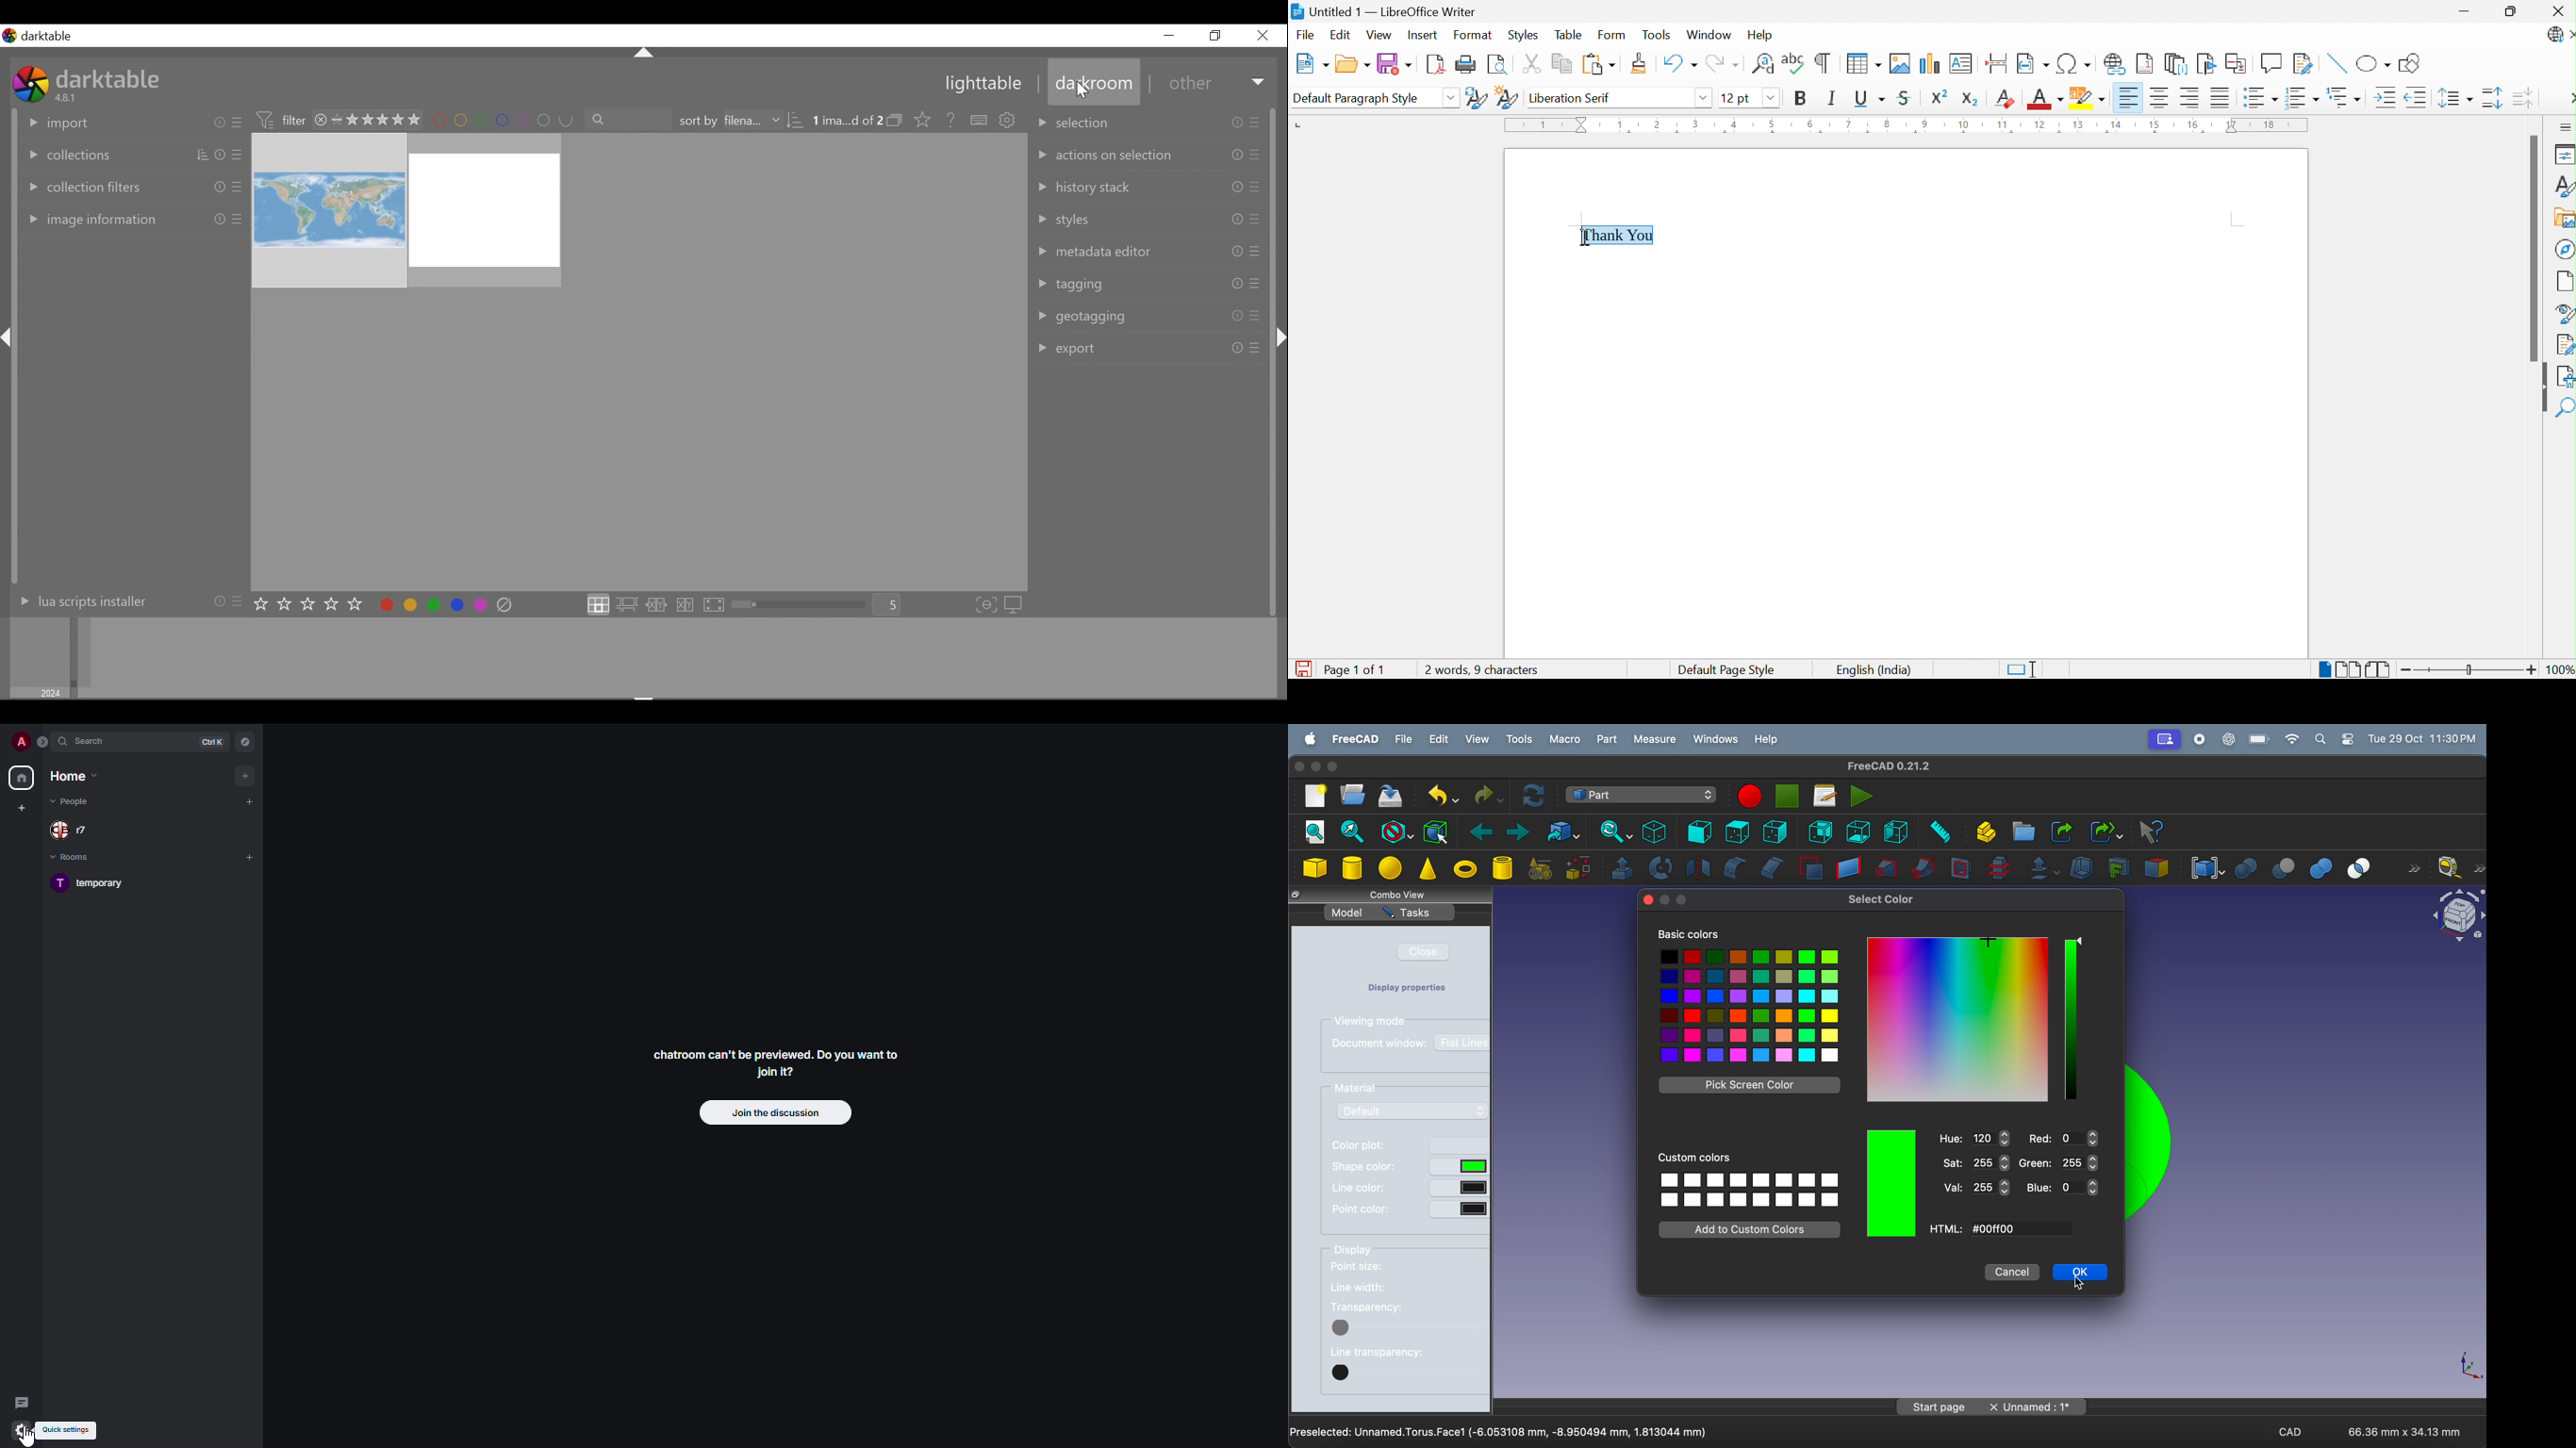  Describe the element at coordinates (1376, 1251) in the screenshot. I see `display` at that location.